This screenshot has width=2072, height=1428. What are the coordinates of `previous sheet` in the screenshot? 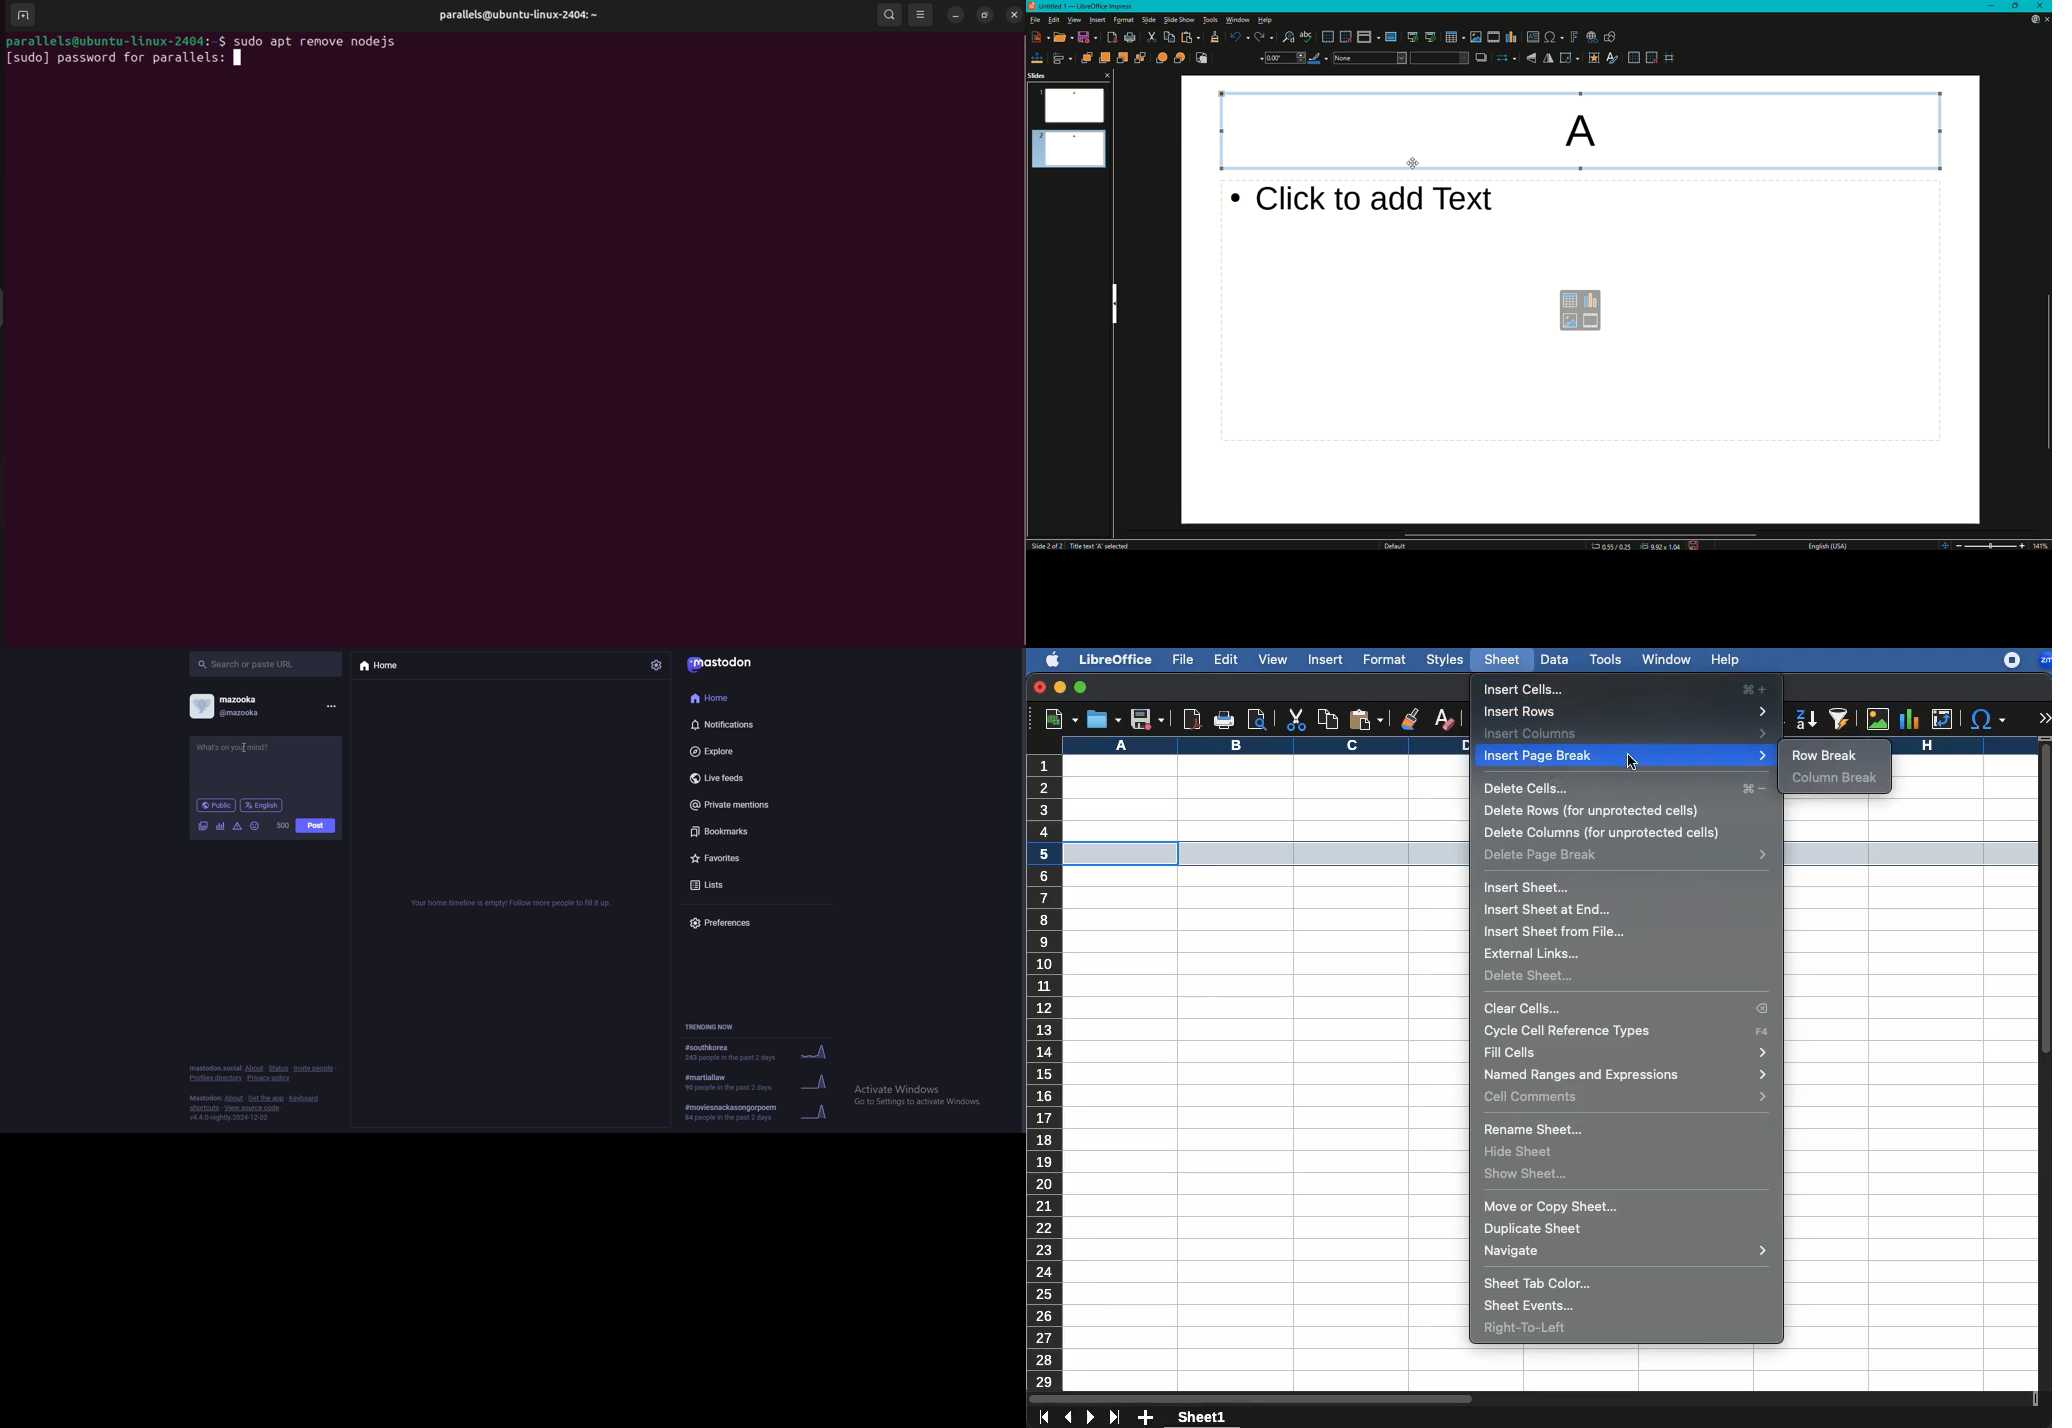 It's located at (1066, 1417).